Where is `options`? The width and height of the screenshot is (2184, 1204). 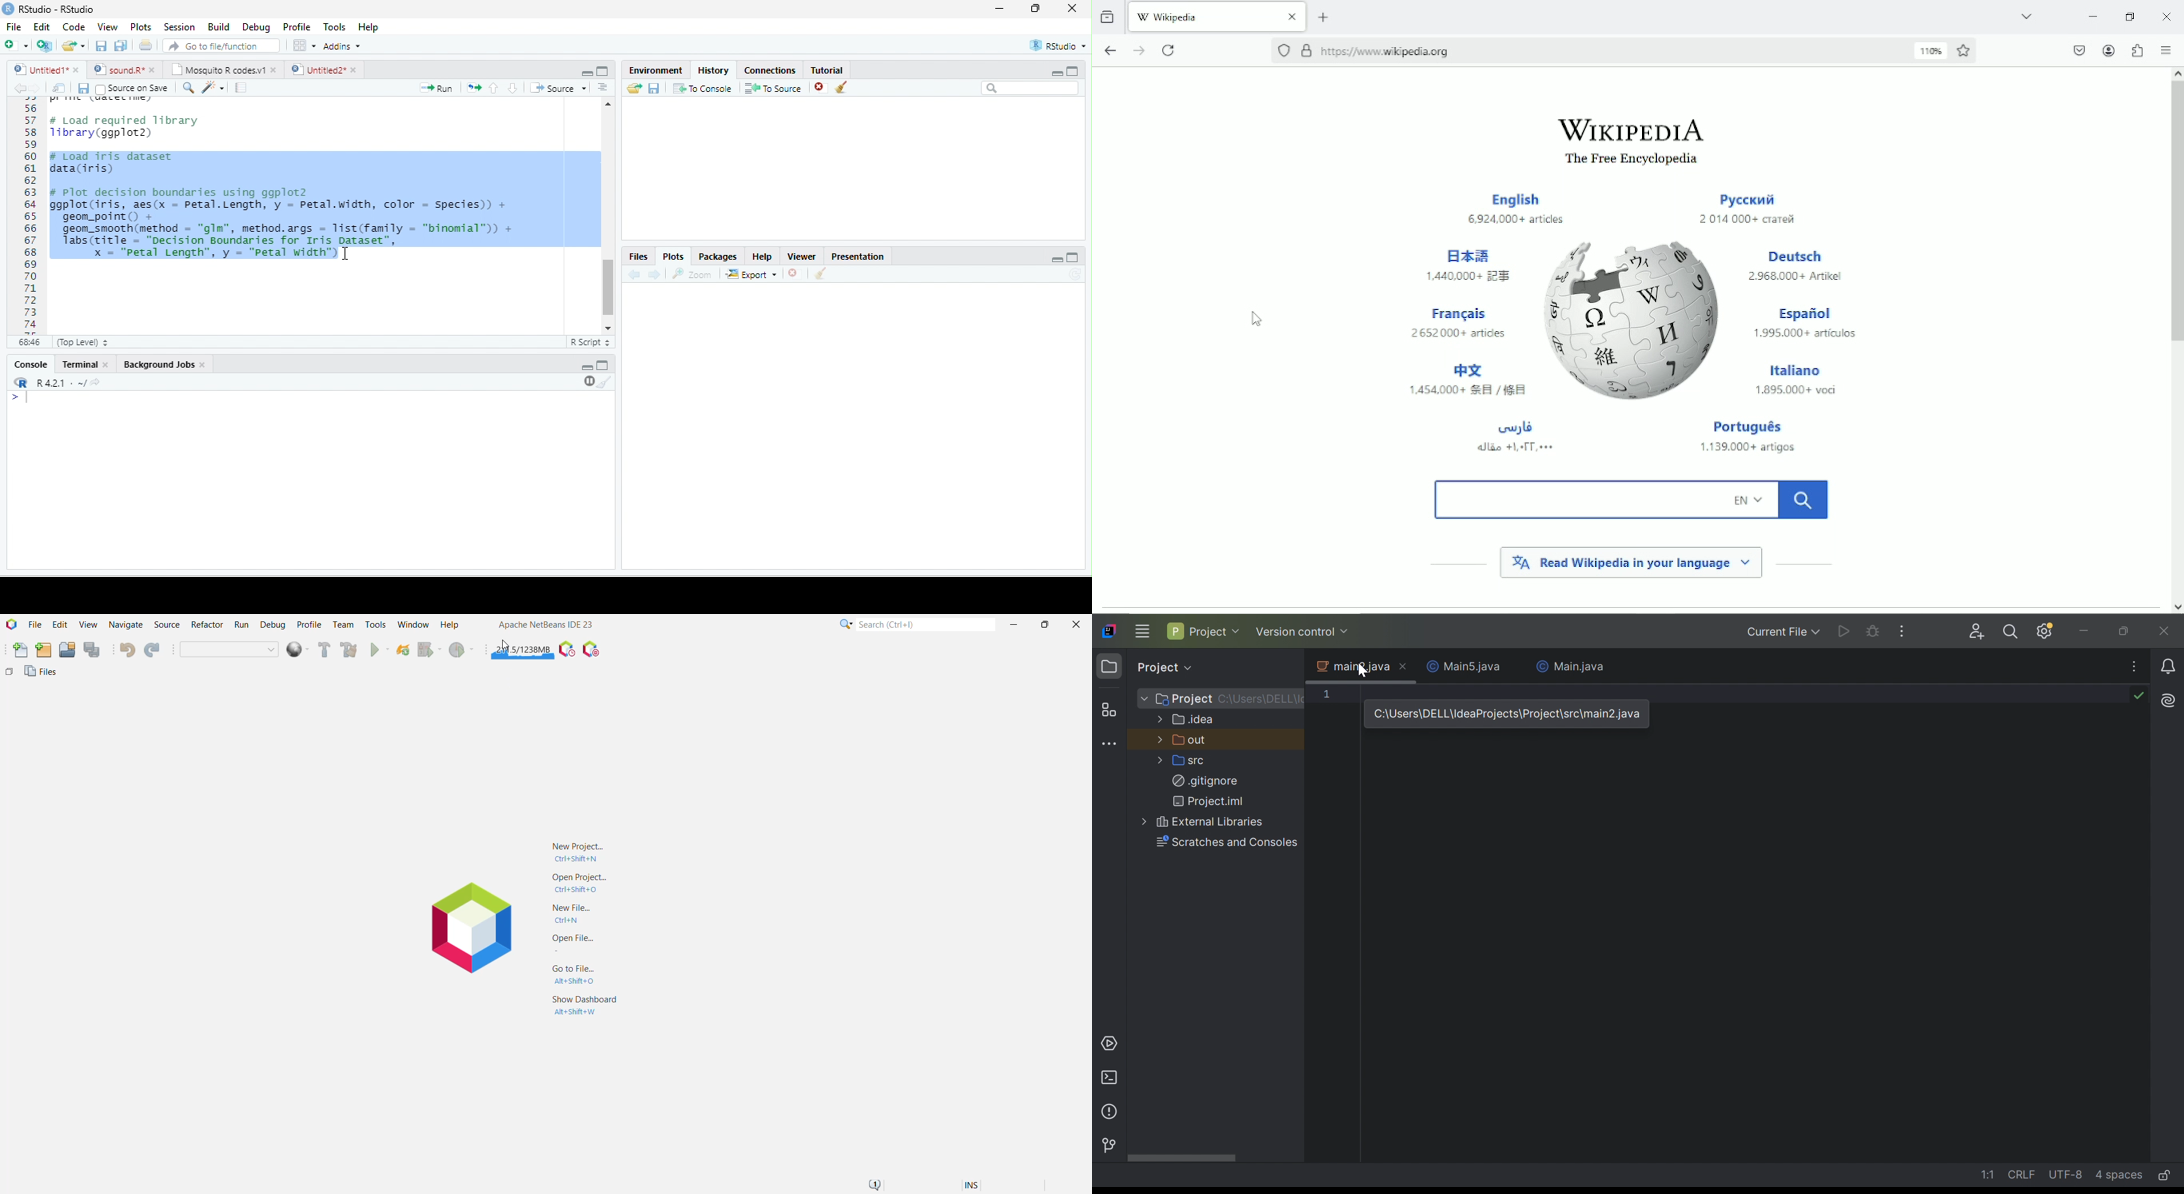
options is located at coordinates (305, 46).